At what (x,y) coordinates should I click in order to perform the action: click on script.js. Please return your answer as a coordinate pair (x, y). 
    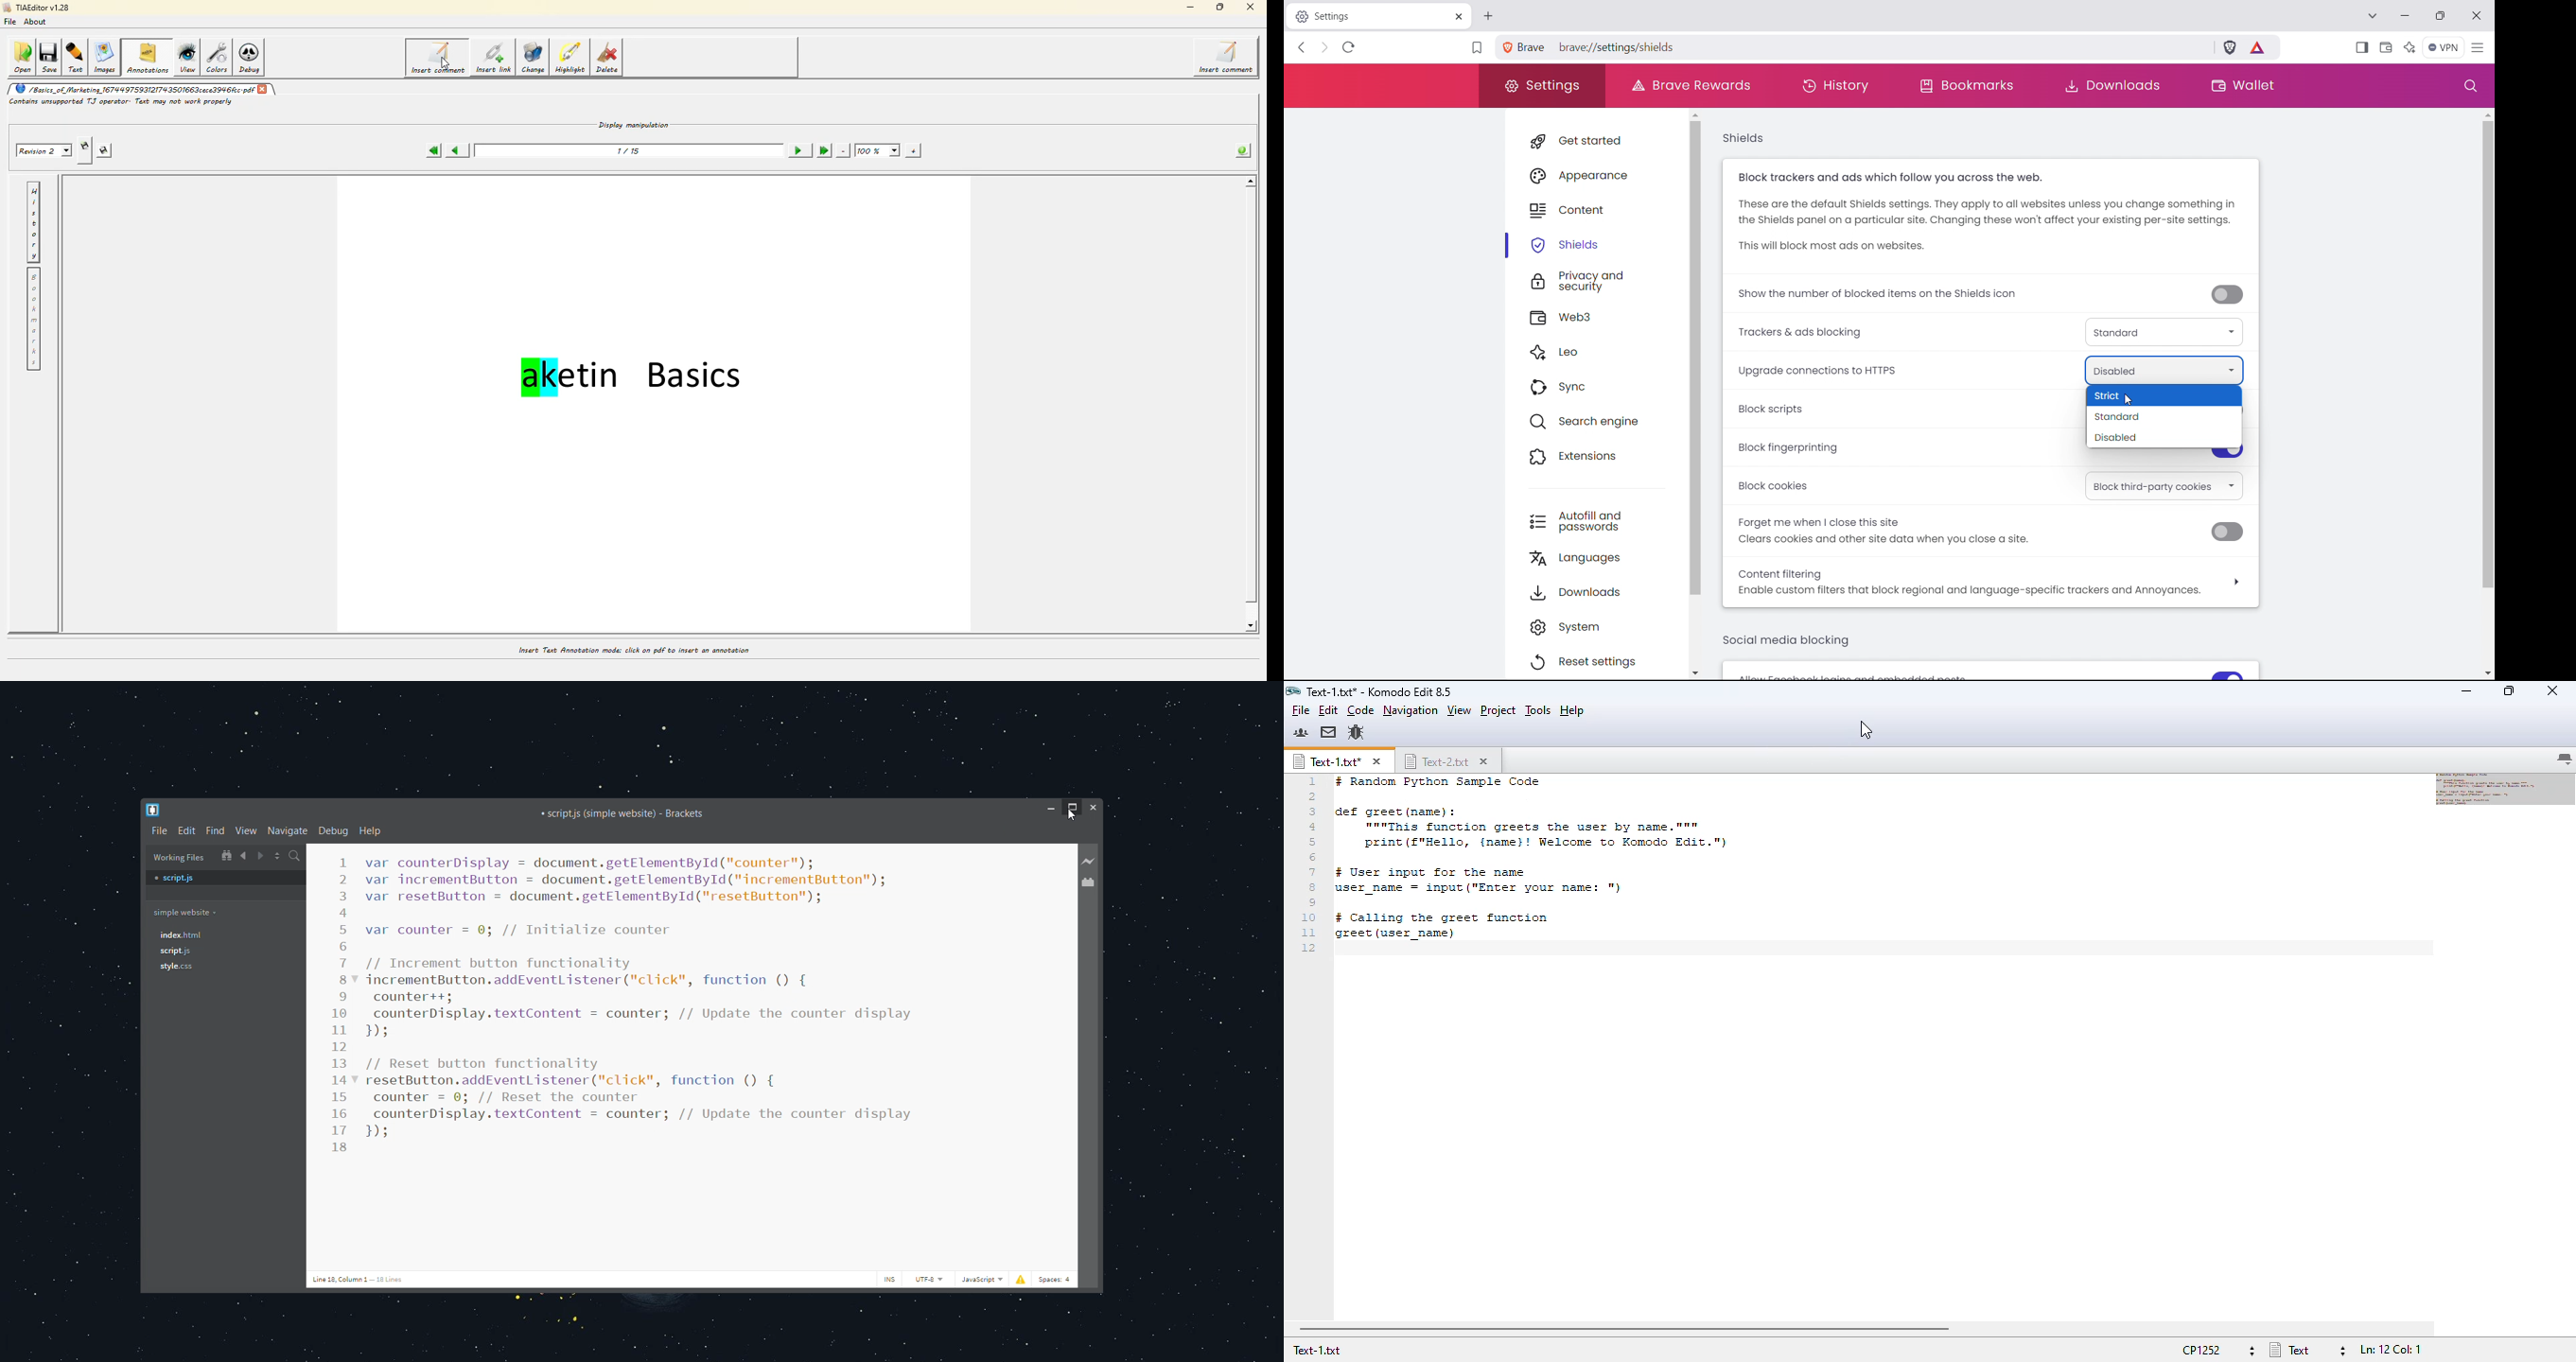
    Looking at the image, I should click on (225, 878).